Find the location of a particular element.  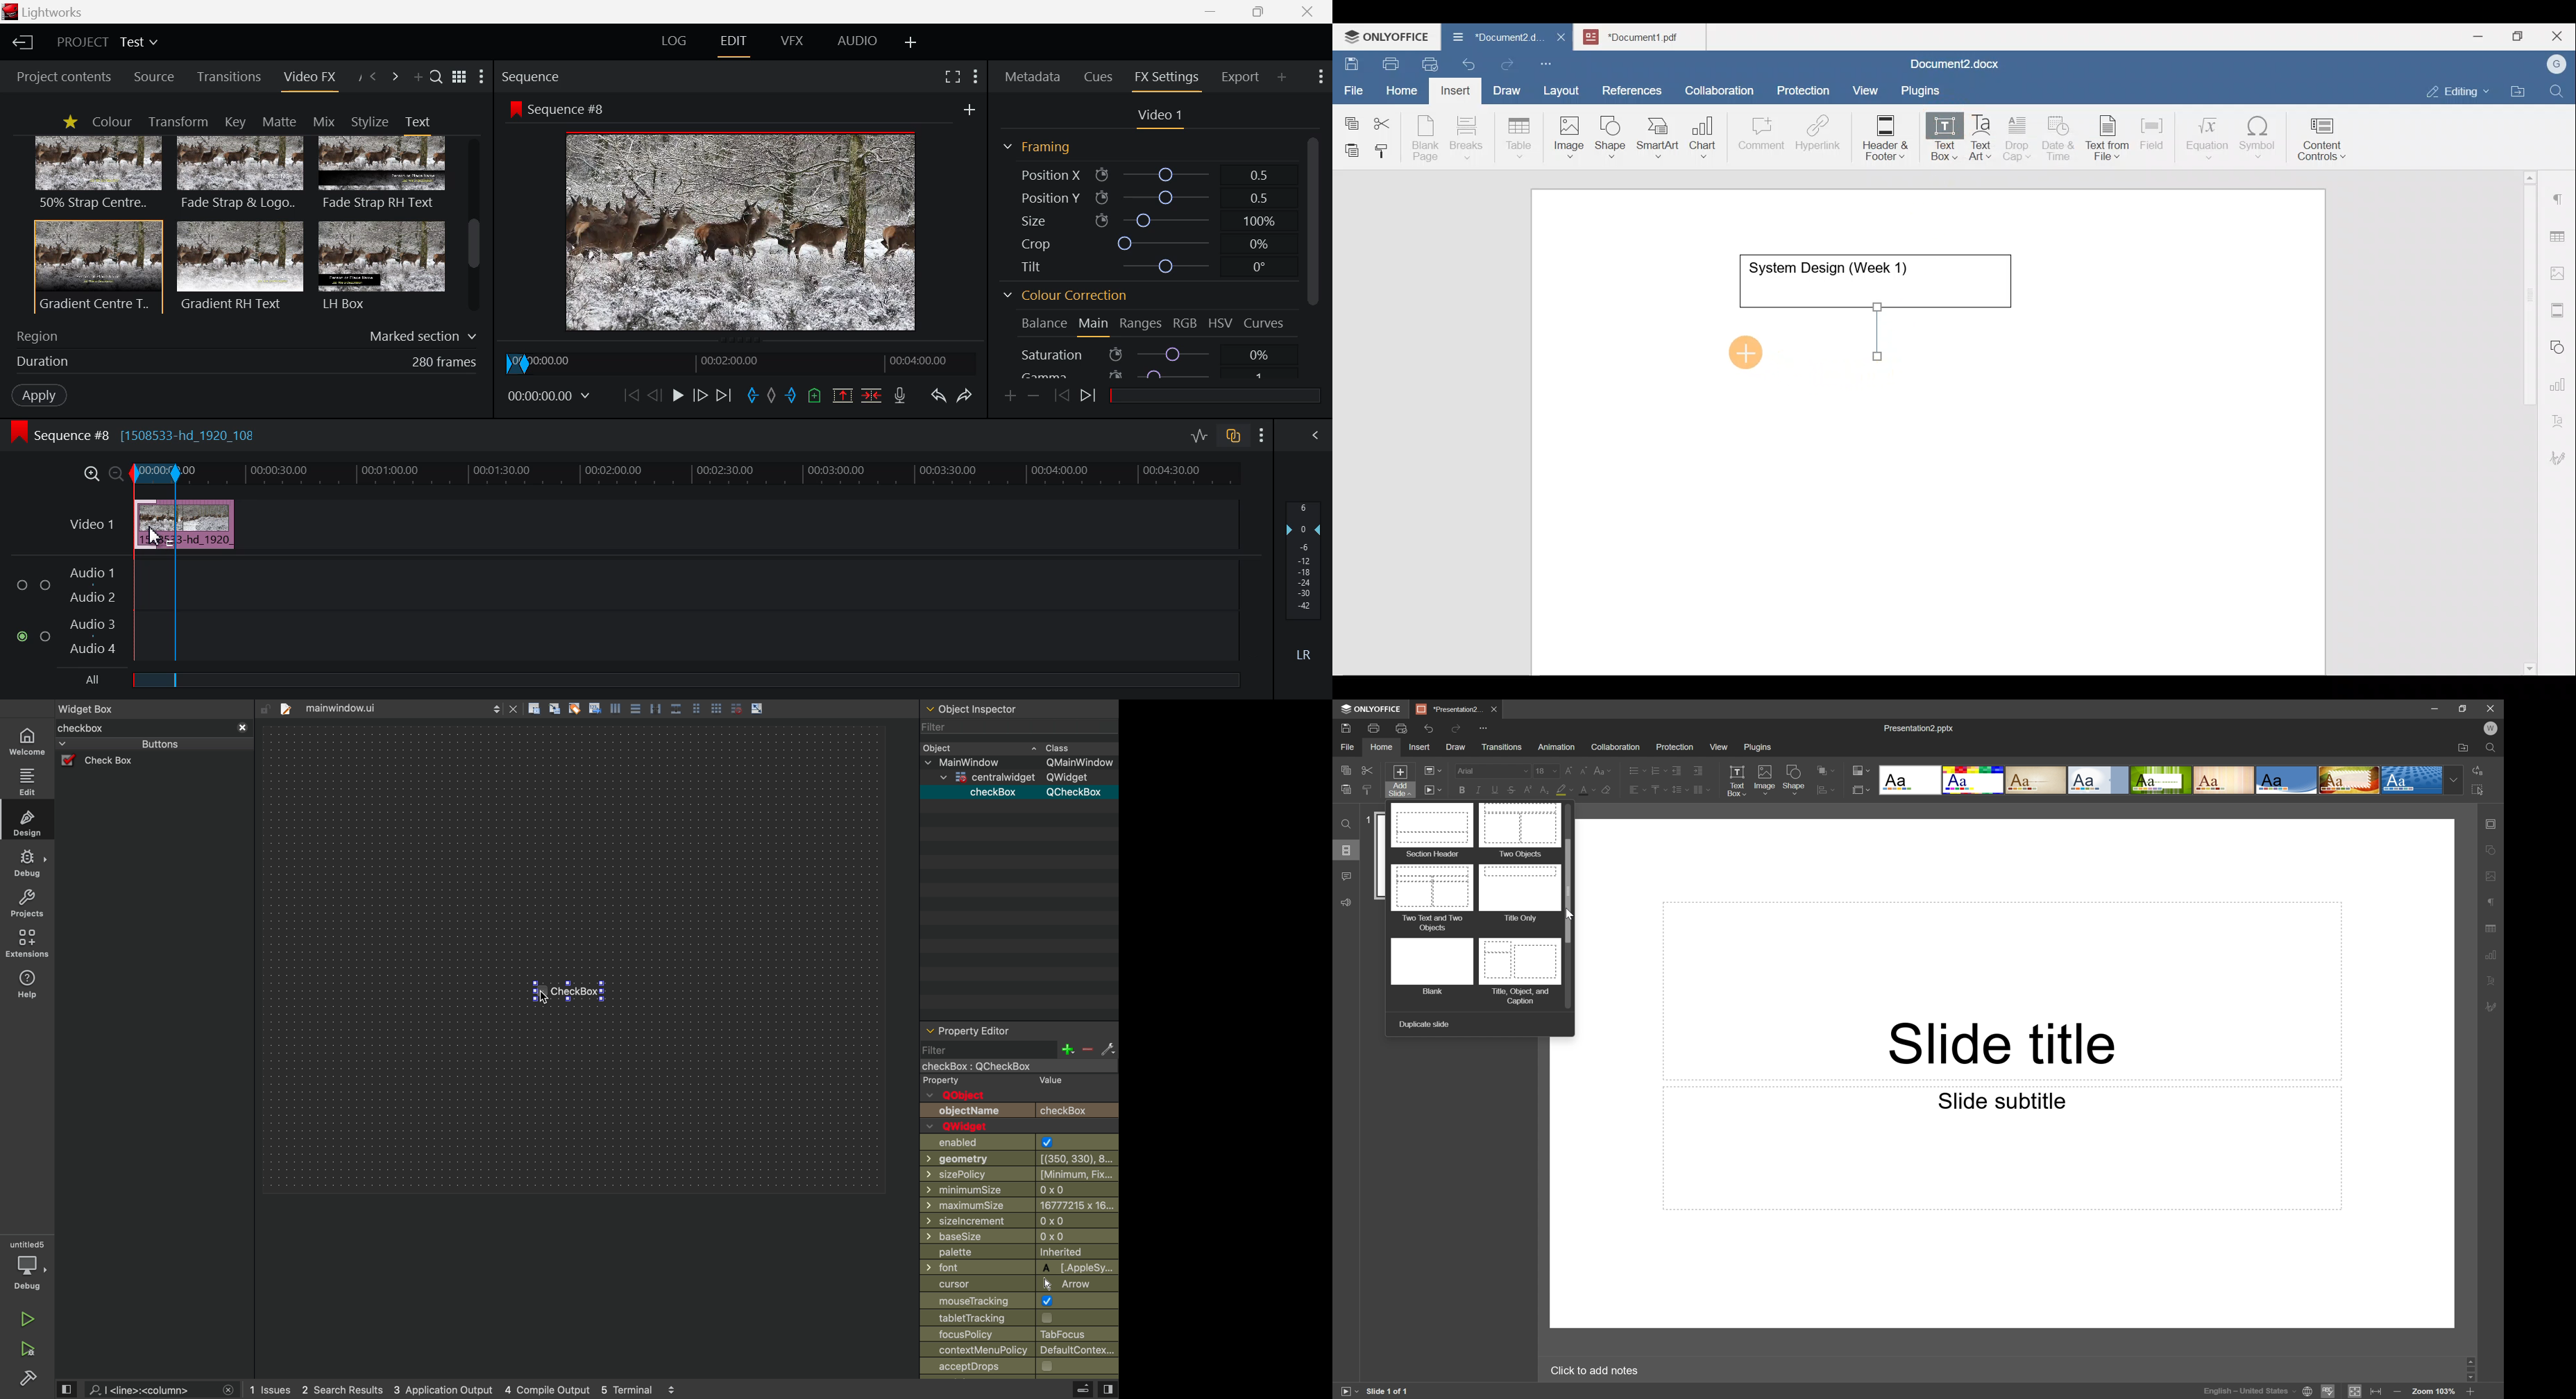

Italic is located at coordinates (1477, 791).